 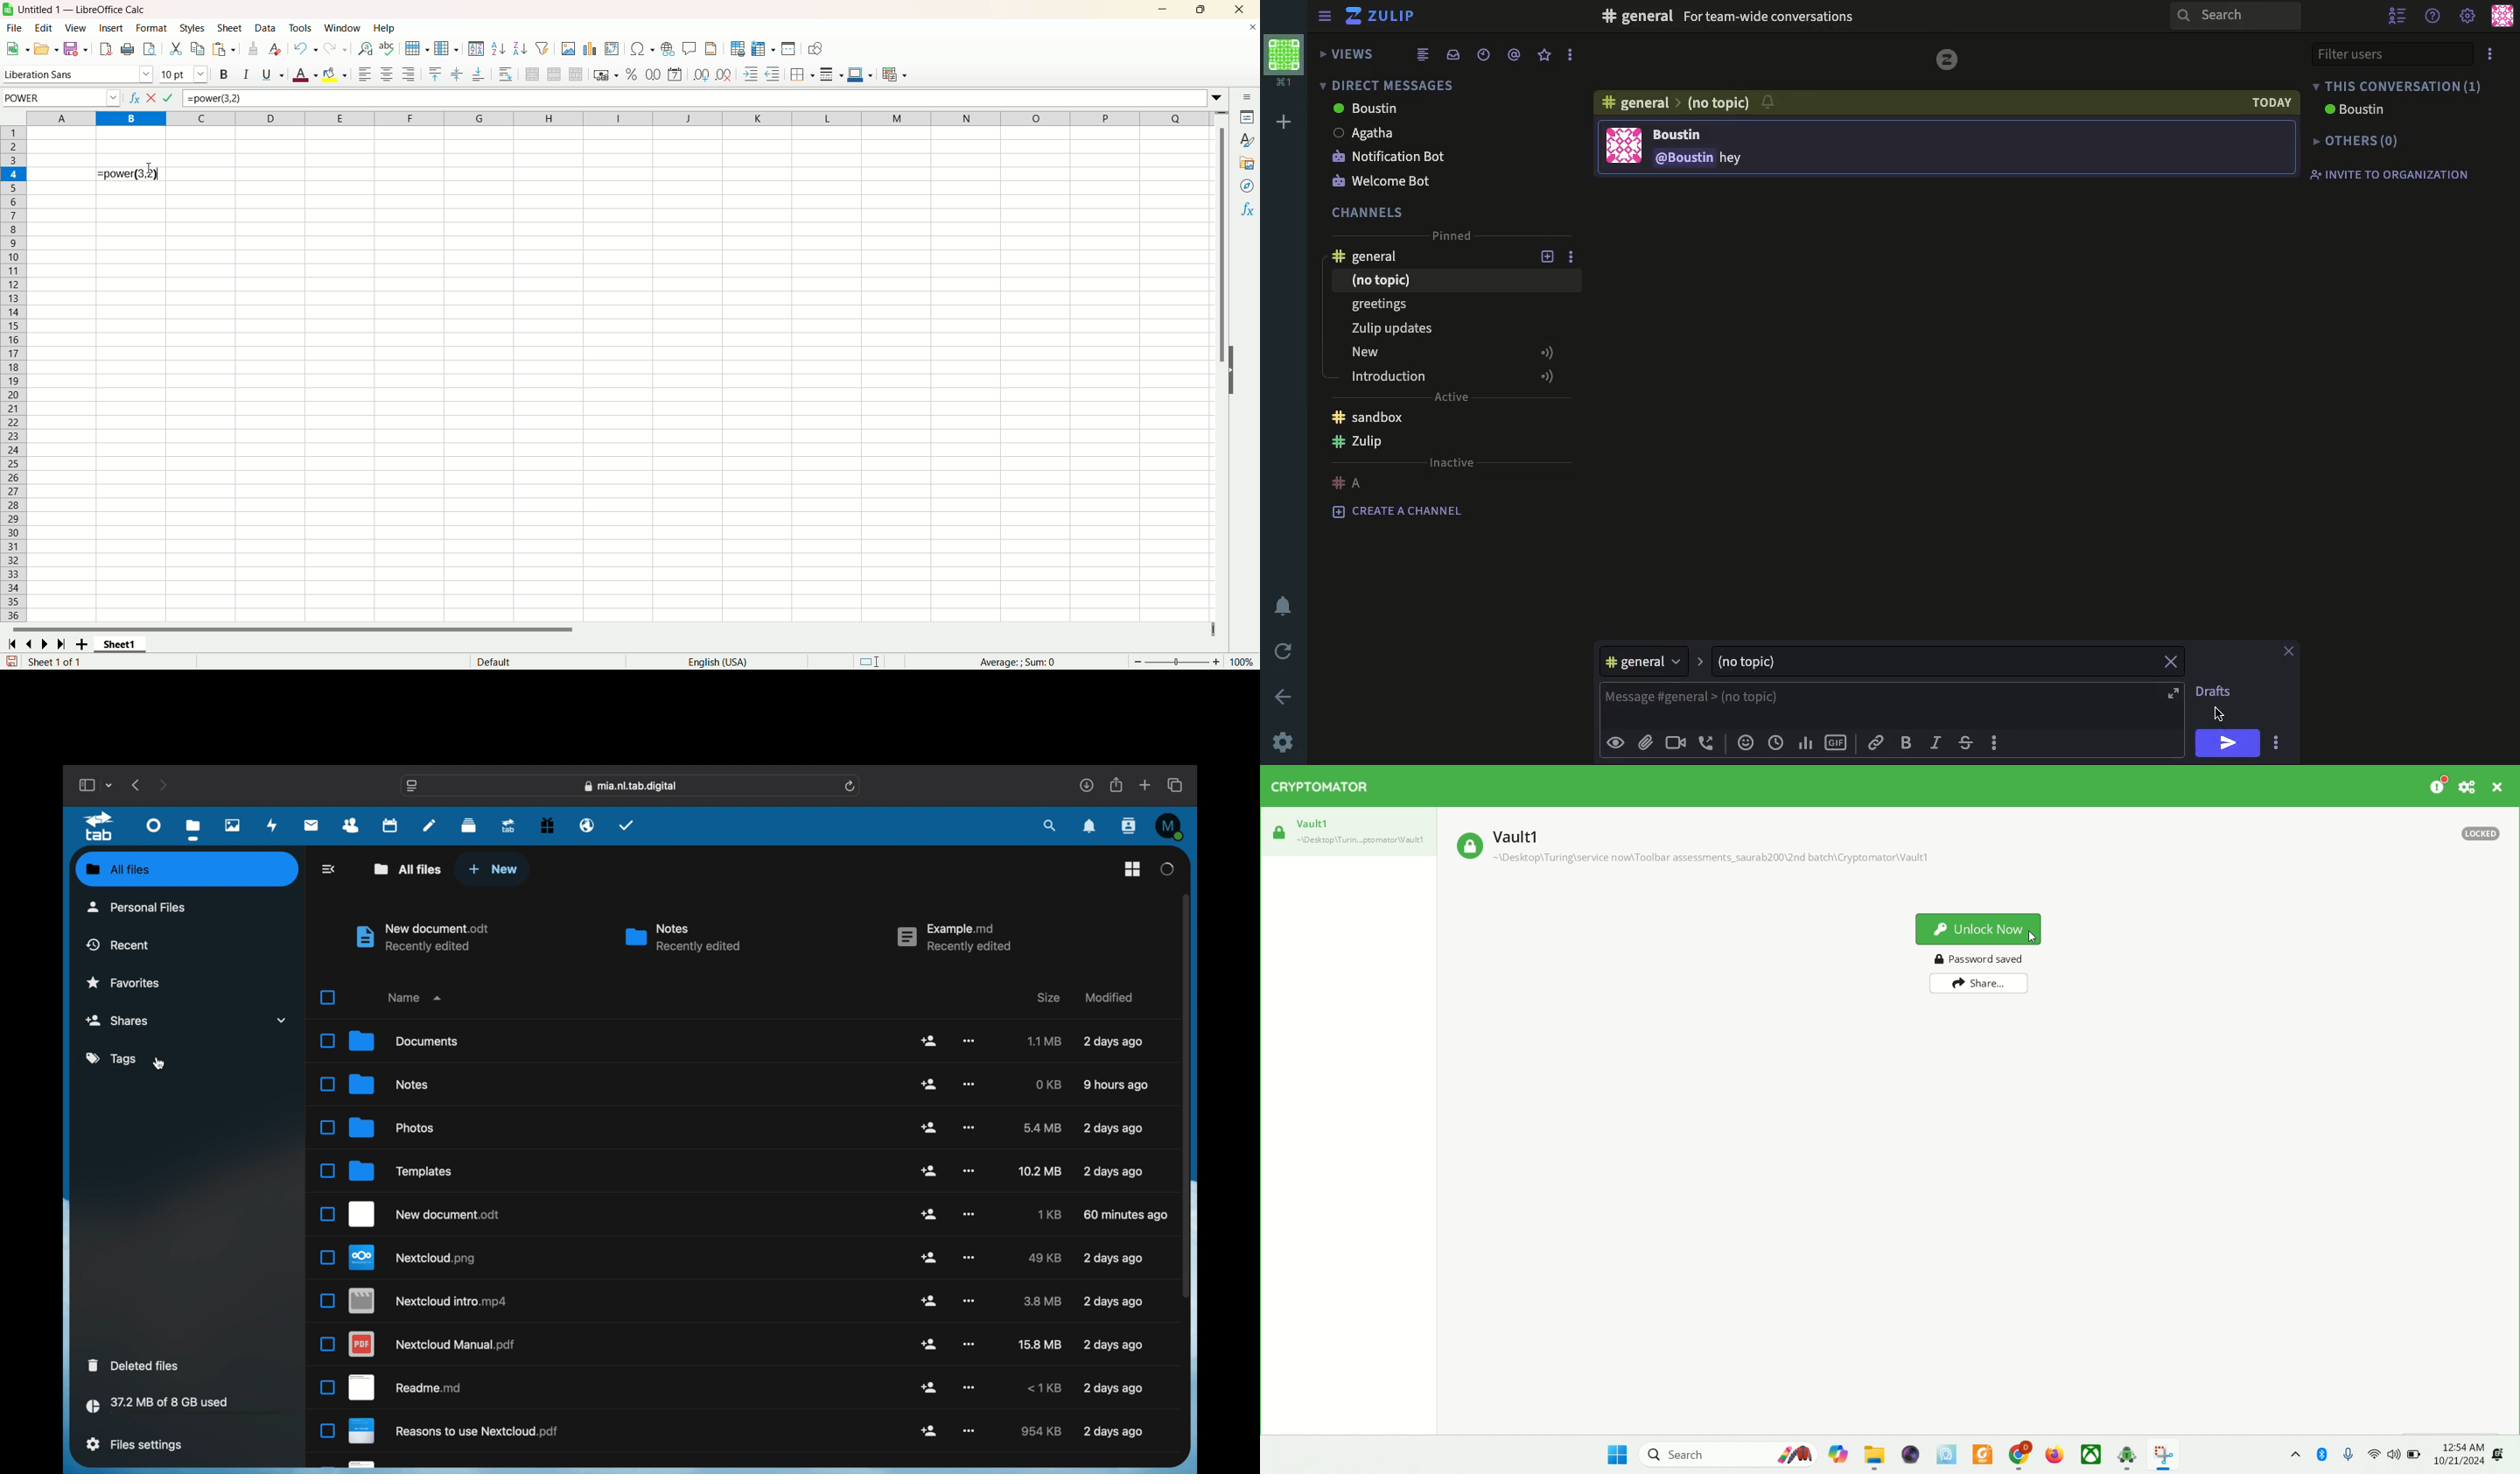 What do you see at coordinates (953, 938) in the screenshot?
I see `example` at bounding box center [953, 938].